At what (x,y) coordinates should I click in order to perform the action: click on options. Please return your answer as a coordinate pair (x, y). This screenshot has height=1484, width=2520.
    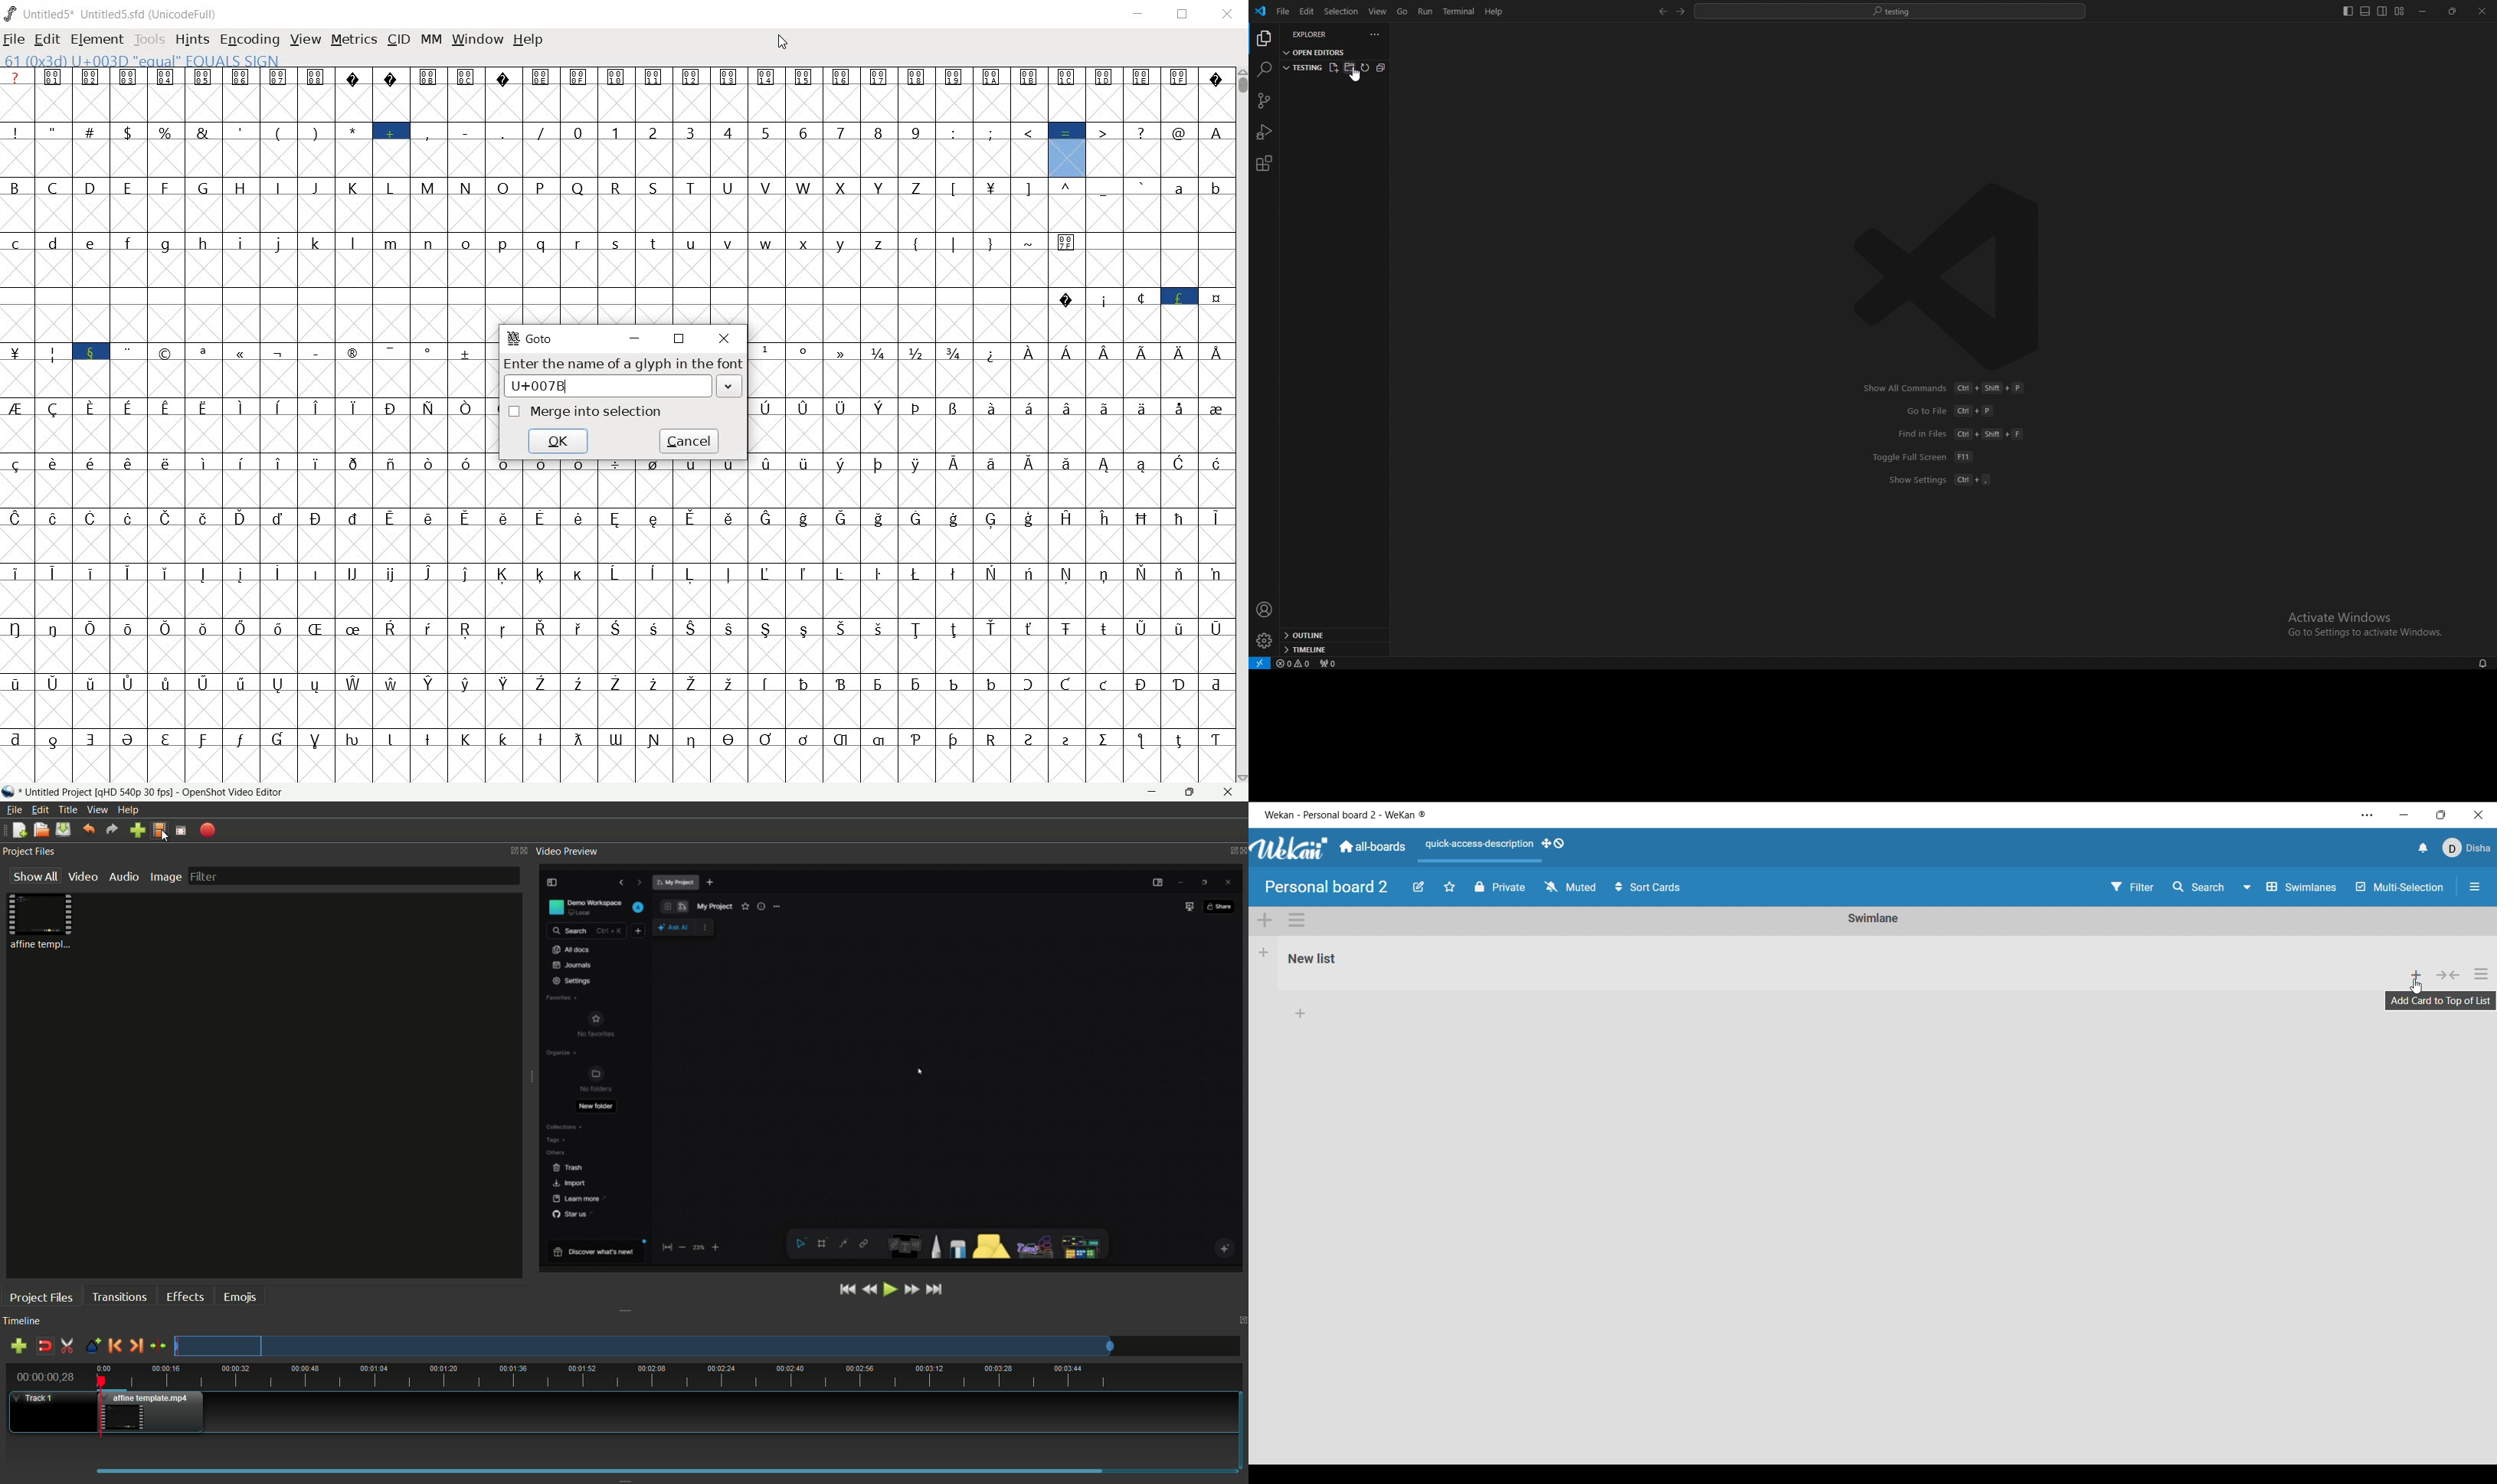
    Looking at the image, I should click on (1375, 34).